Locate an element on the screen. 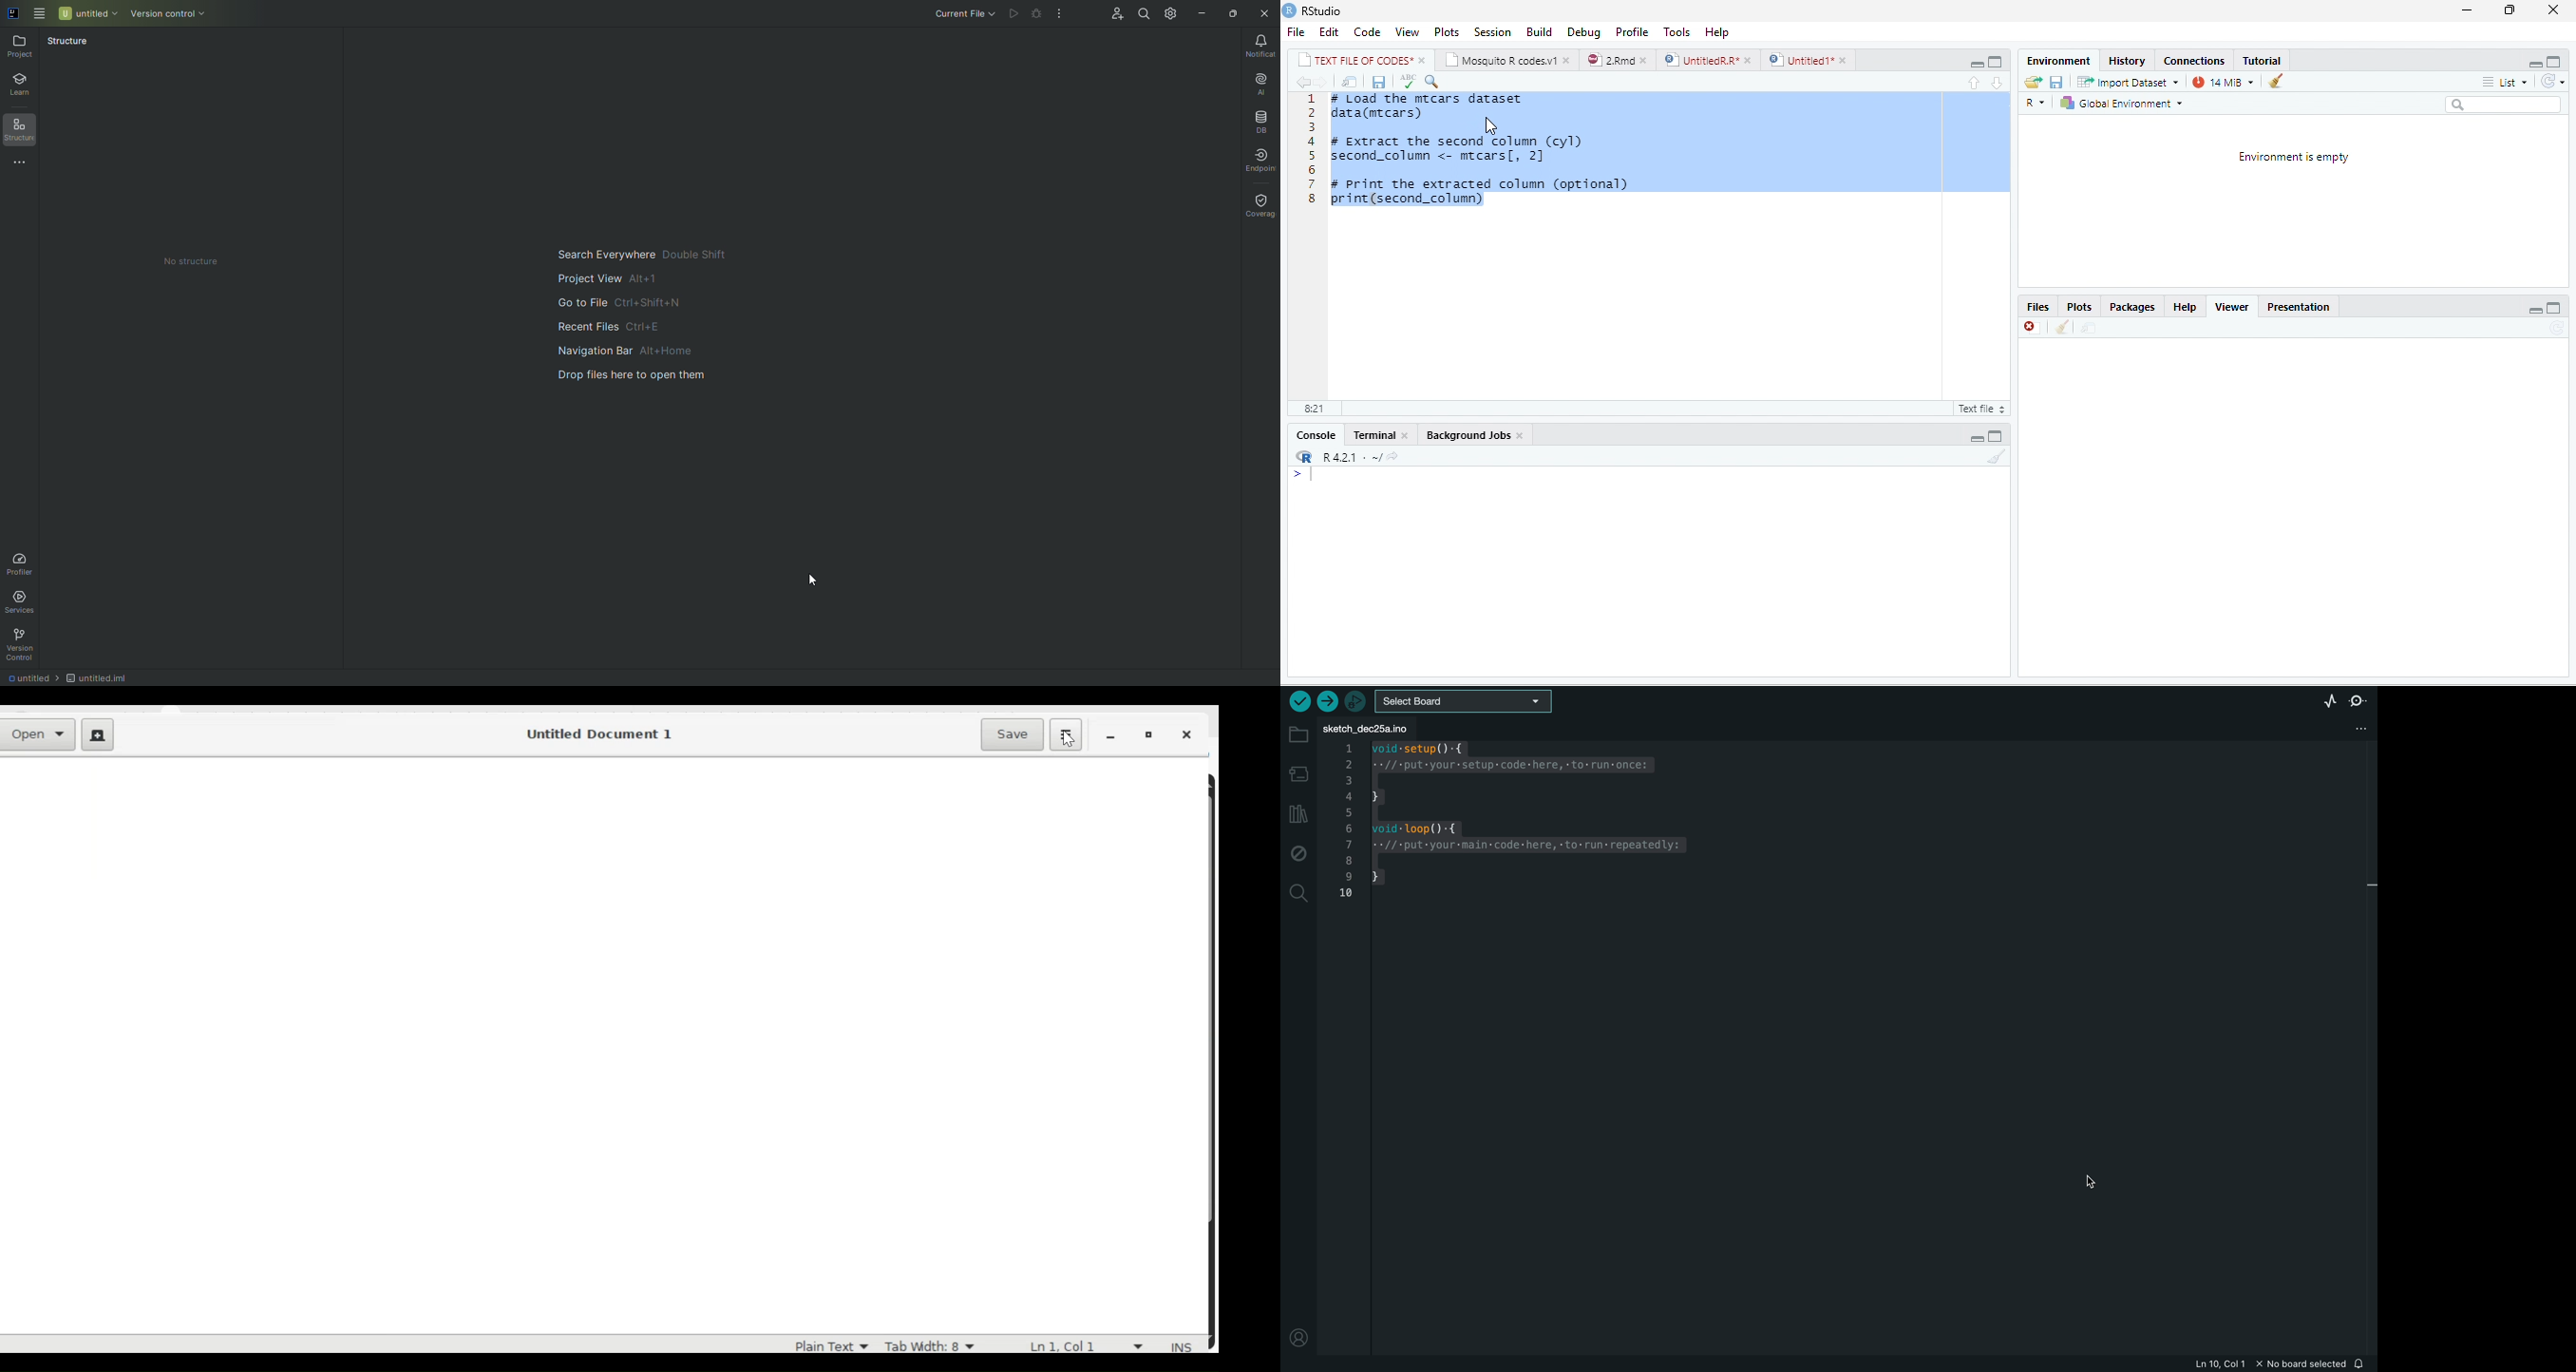 The width and height of the screenshot is (2576, 1372). ‘Connections is located at coordinates (2193, 61).